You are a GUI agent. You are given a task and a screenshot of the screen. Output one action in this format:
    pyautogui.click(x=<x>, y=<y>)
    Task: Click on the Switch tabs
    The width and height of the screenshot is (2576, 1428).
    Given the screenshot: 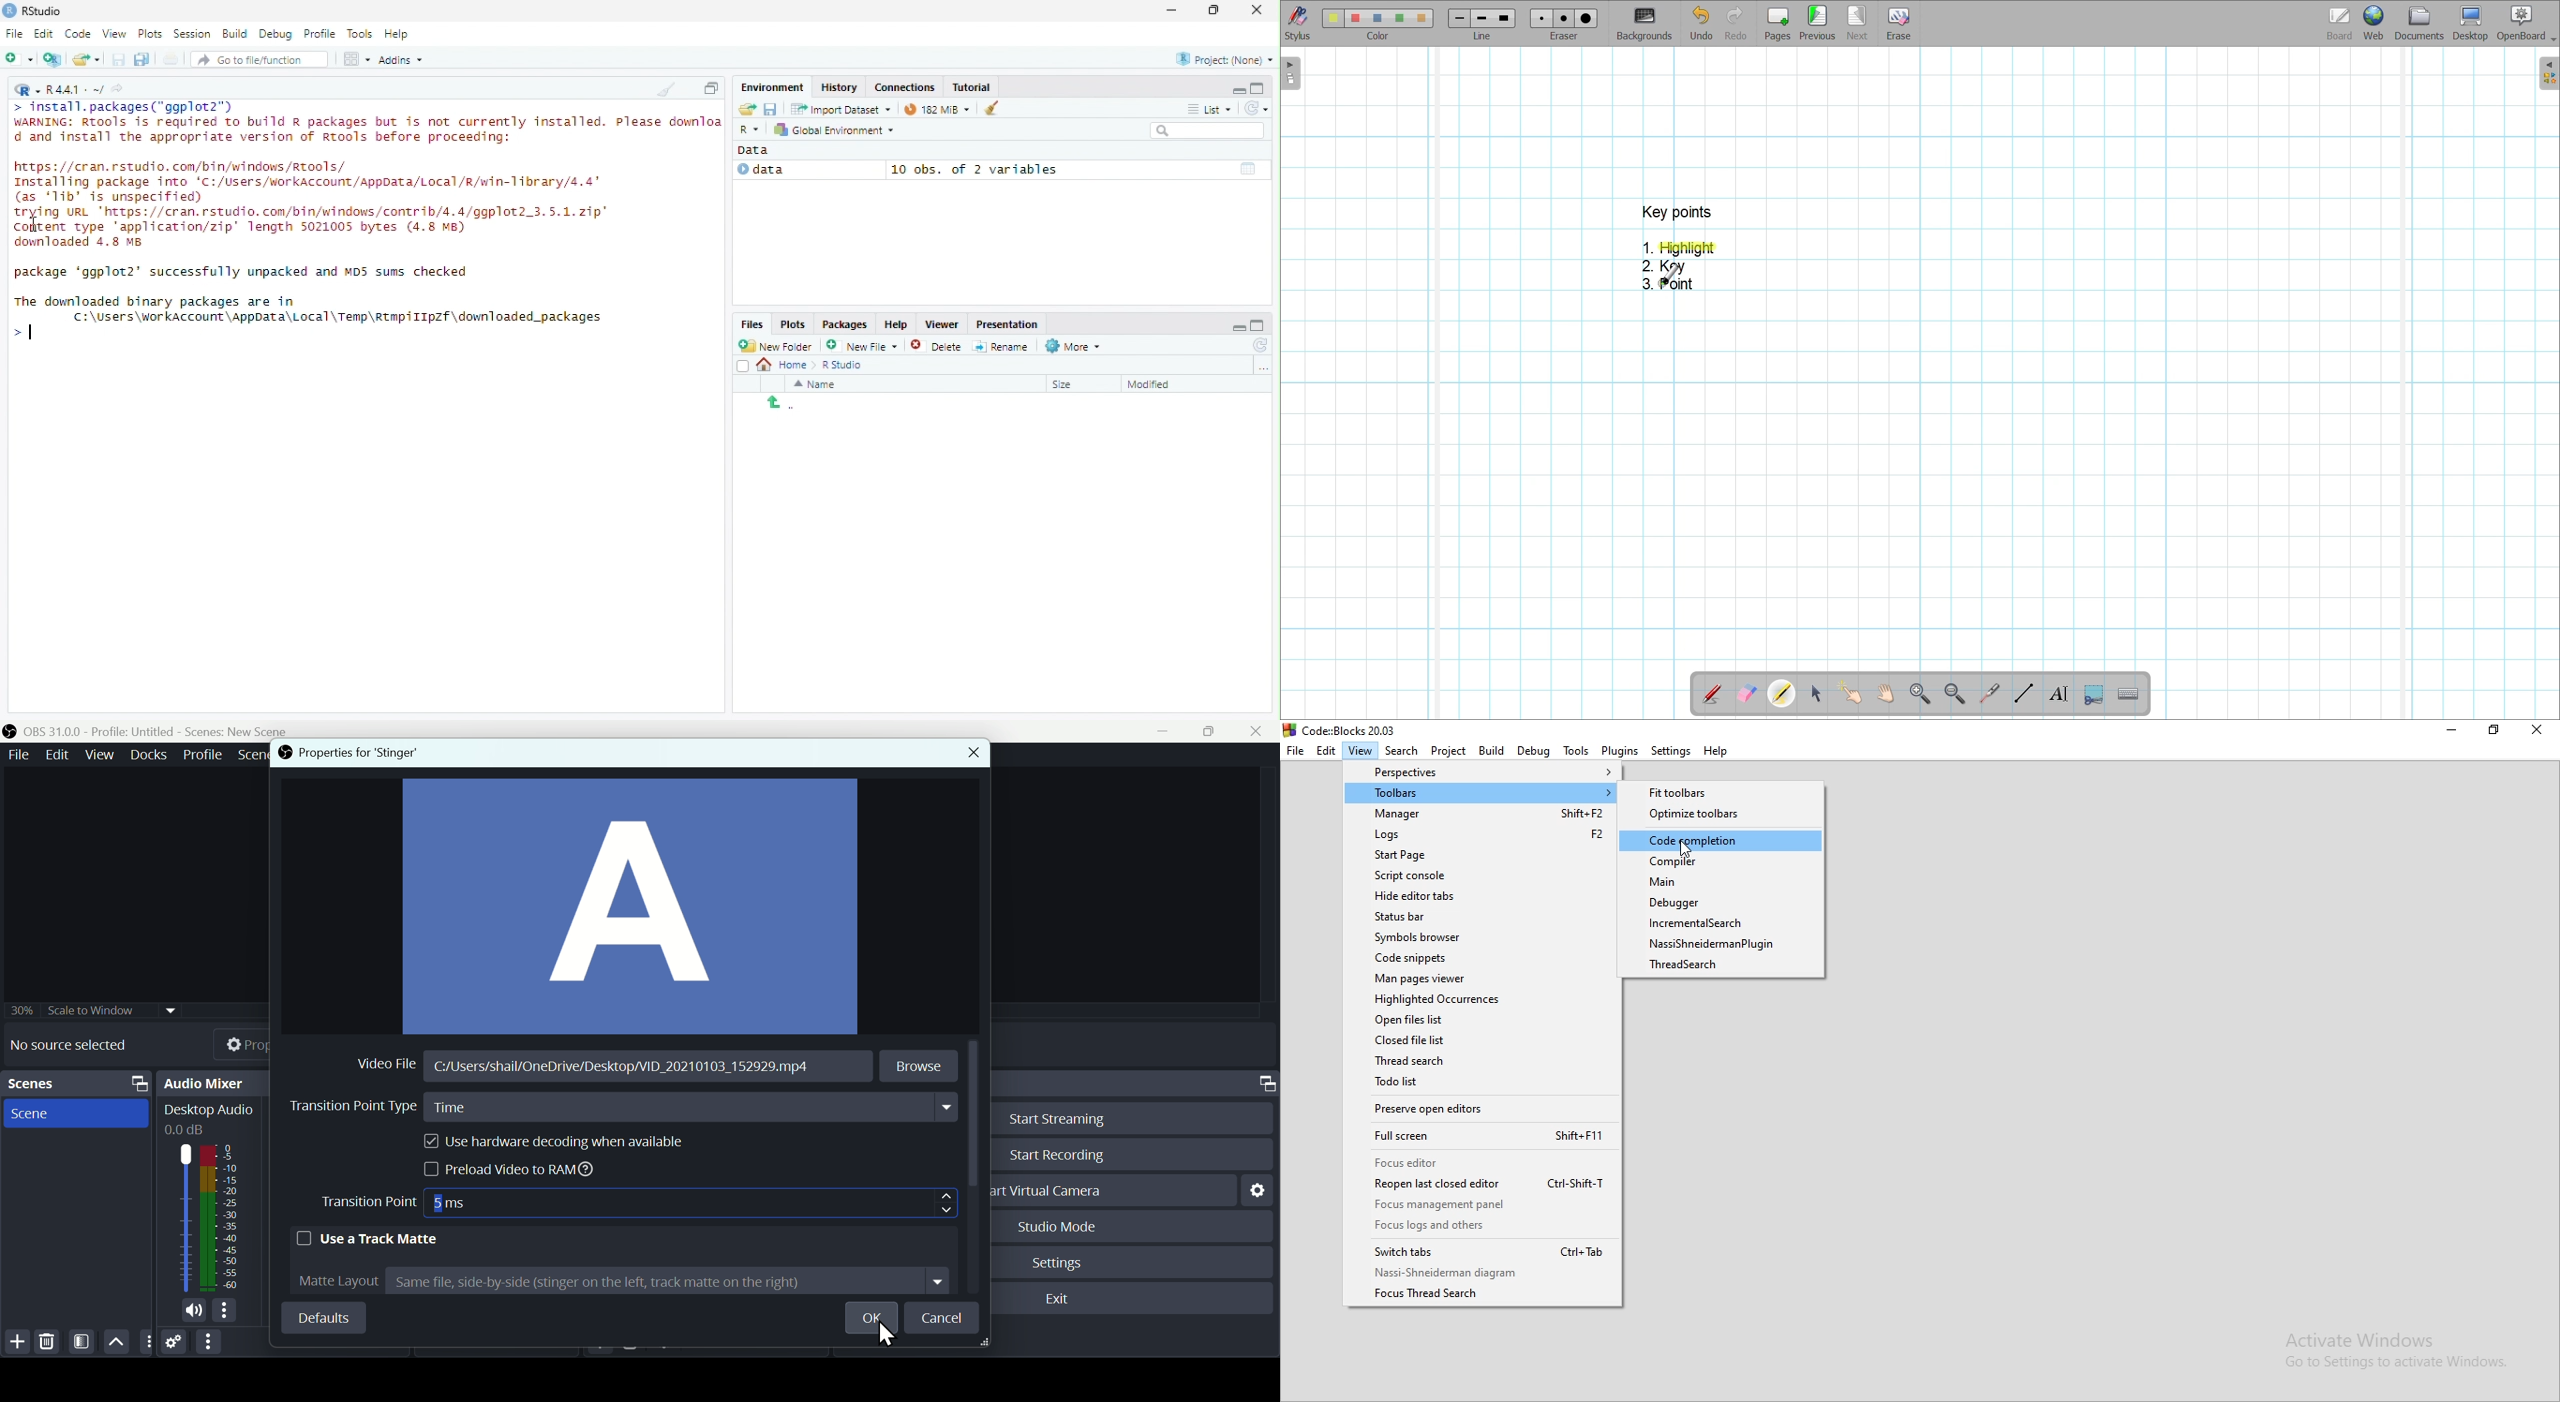 What is the action you would take?
    pyautogui.click(x=1479, y=1250)
    